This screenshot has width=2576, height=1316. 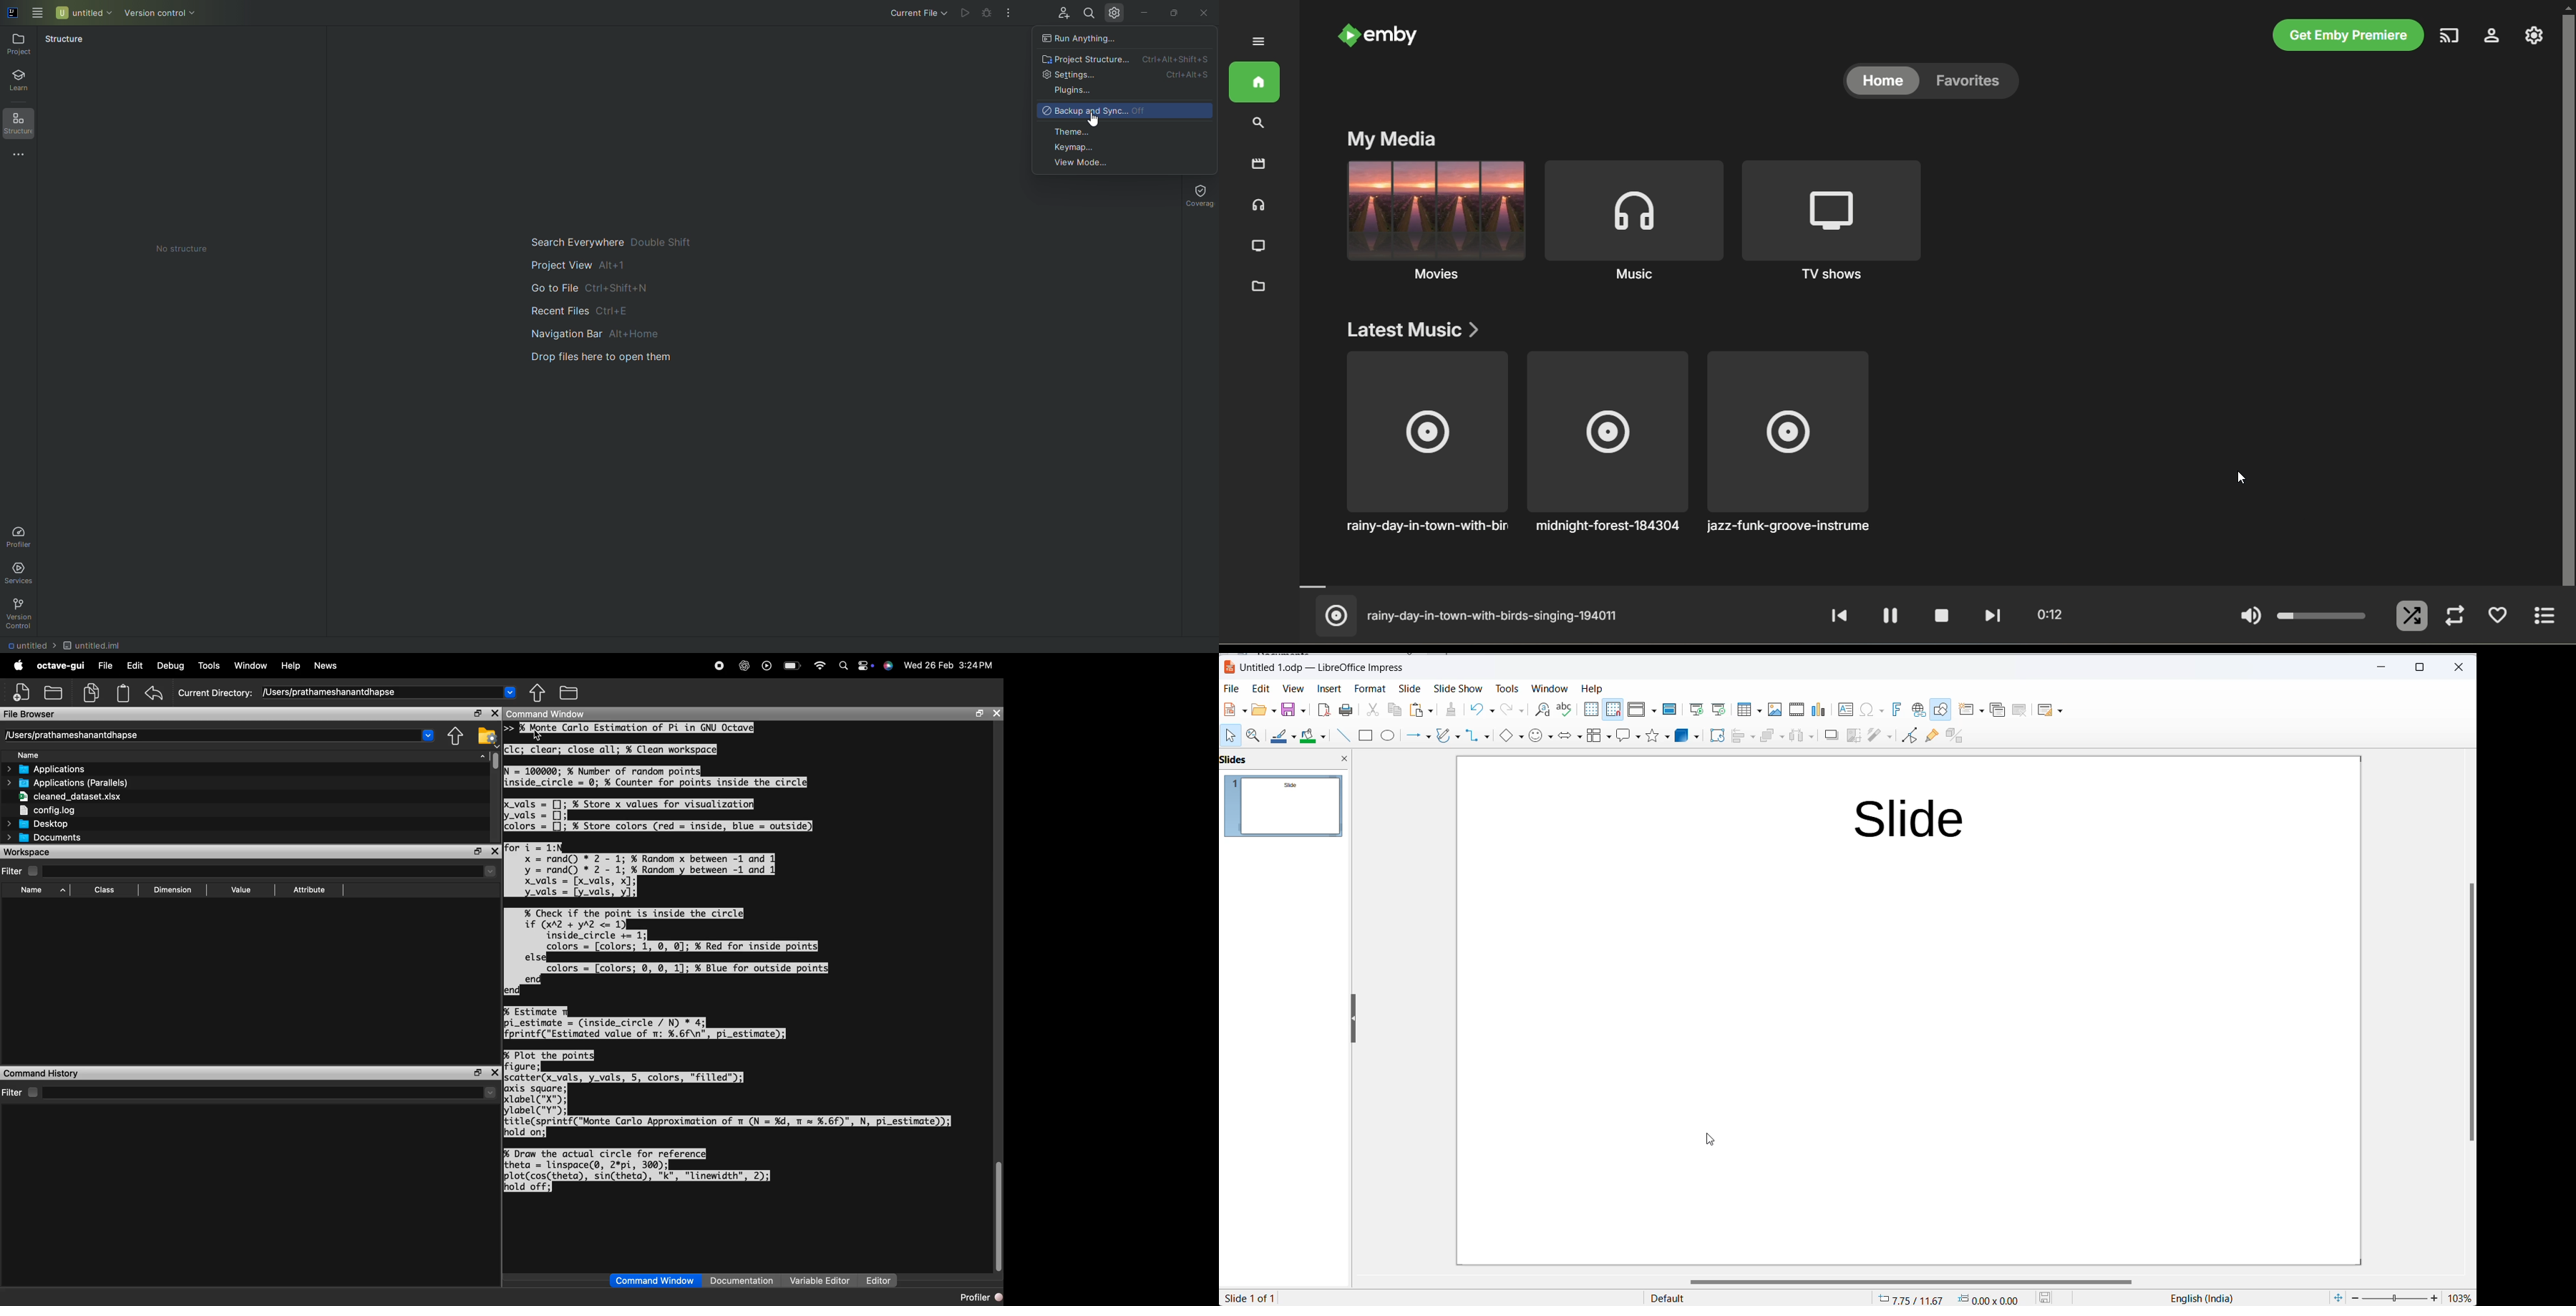 I want to click on new slide, so click(x=1969, y=711).